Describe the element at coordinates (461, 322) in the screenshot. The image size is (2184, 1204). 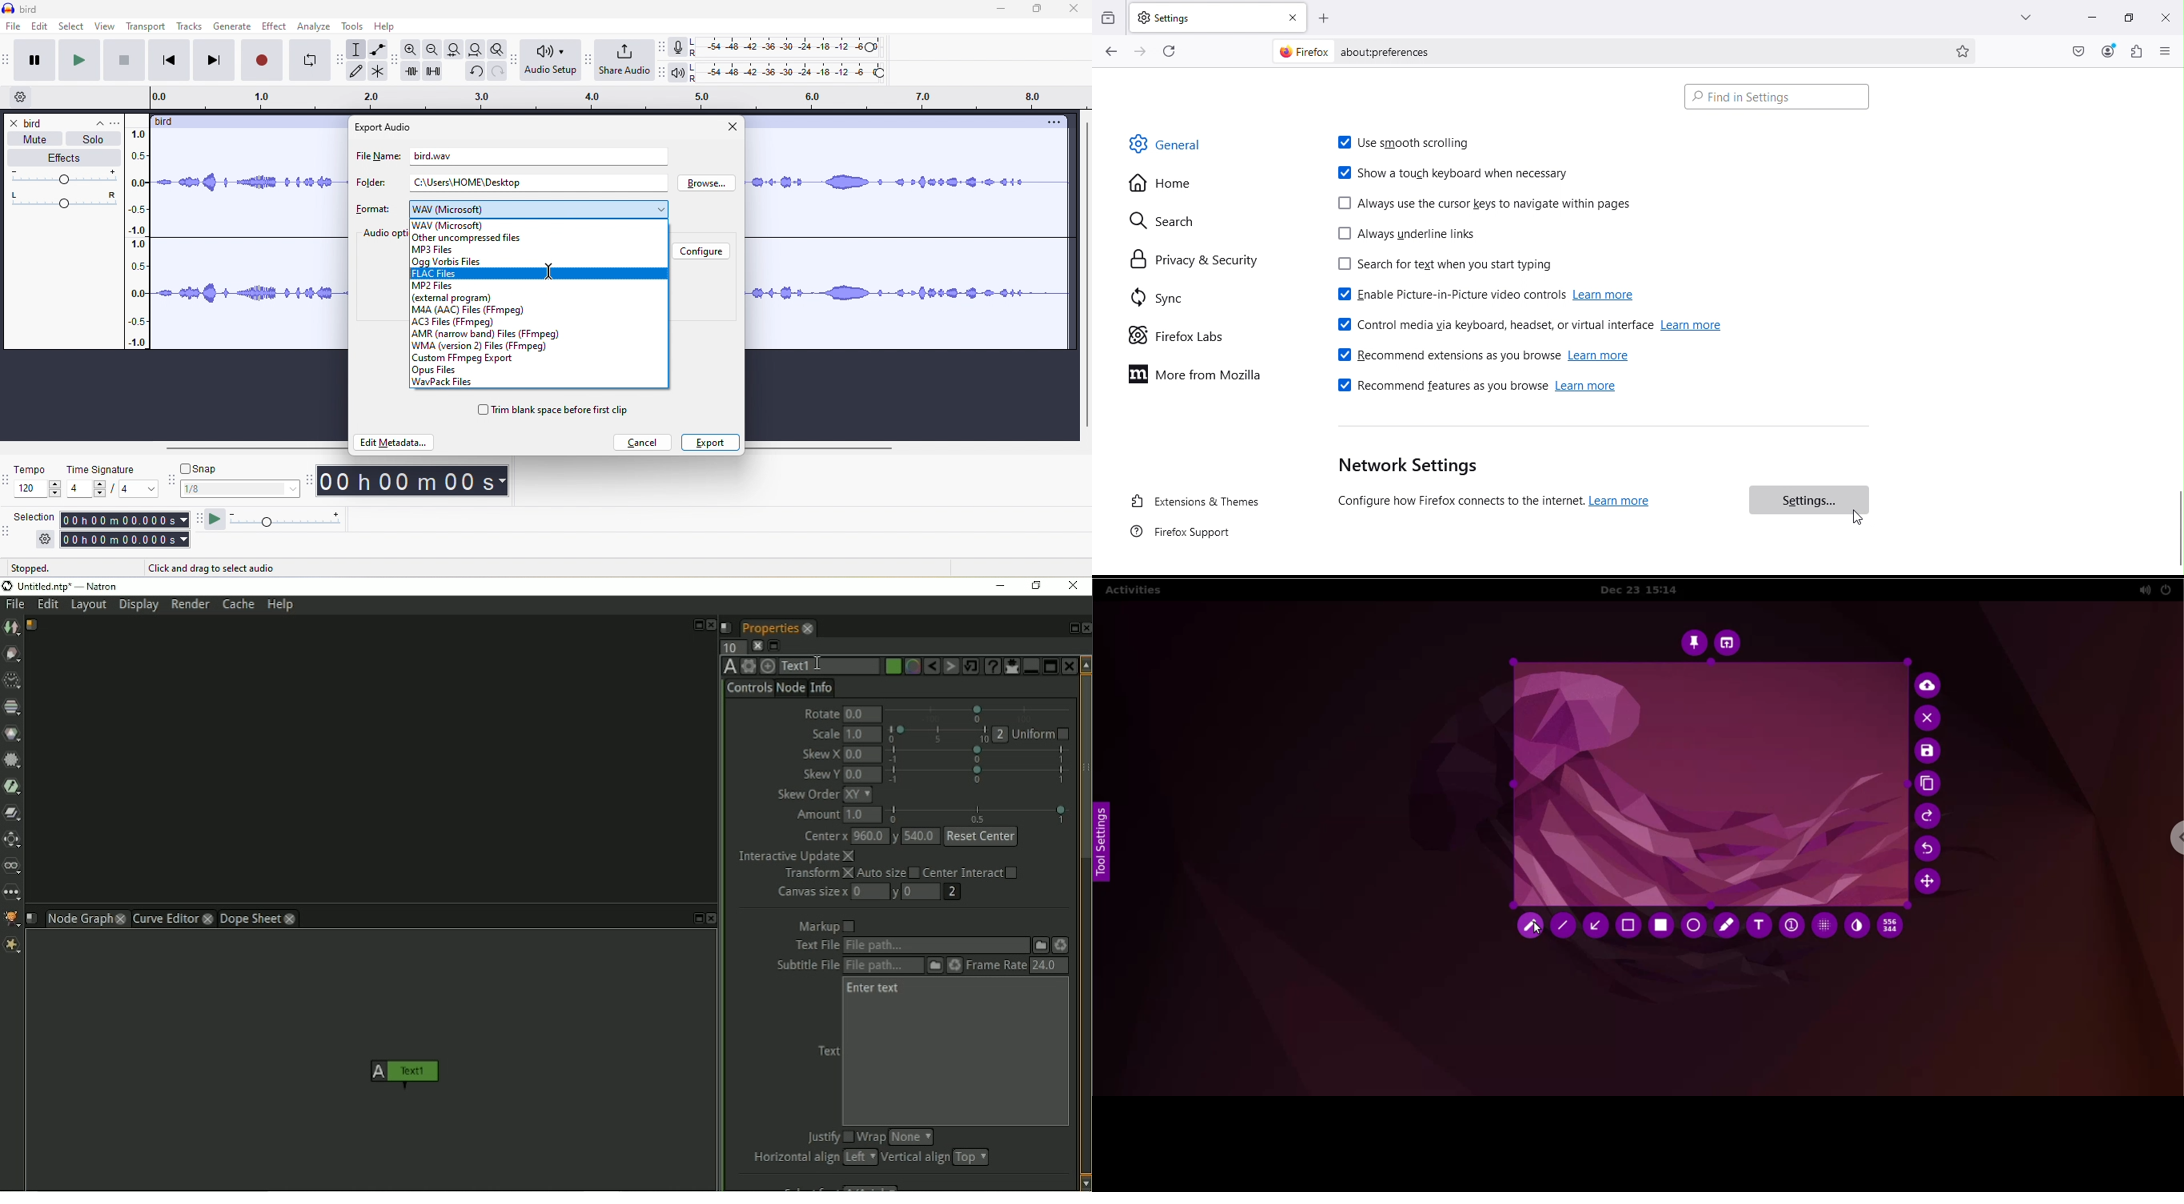
I see `ac3 files` at that location.